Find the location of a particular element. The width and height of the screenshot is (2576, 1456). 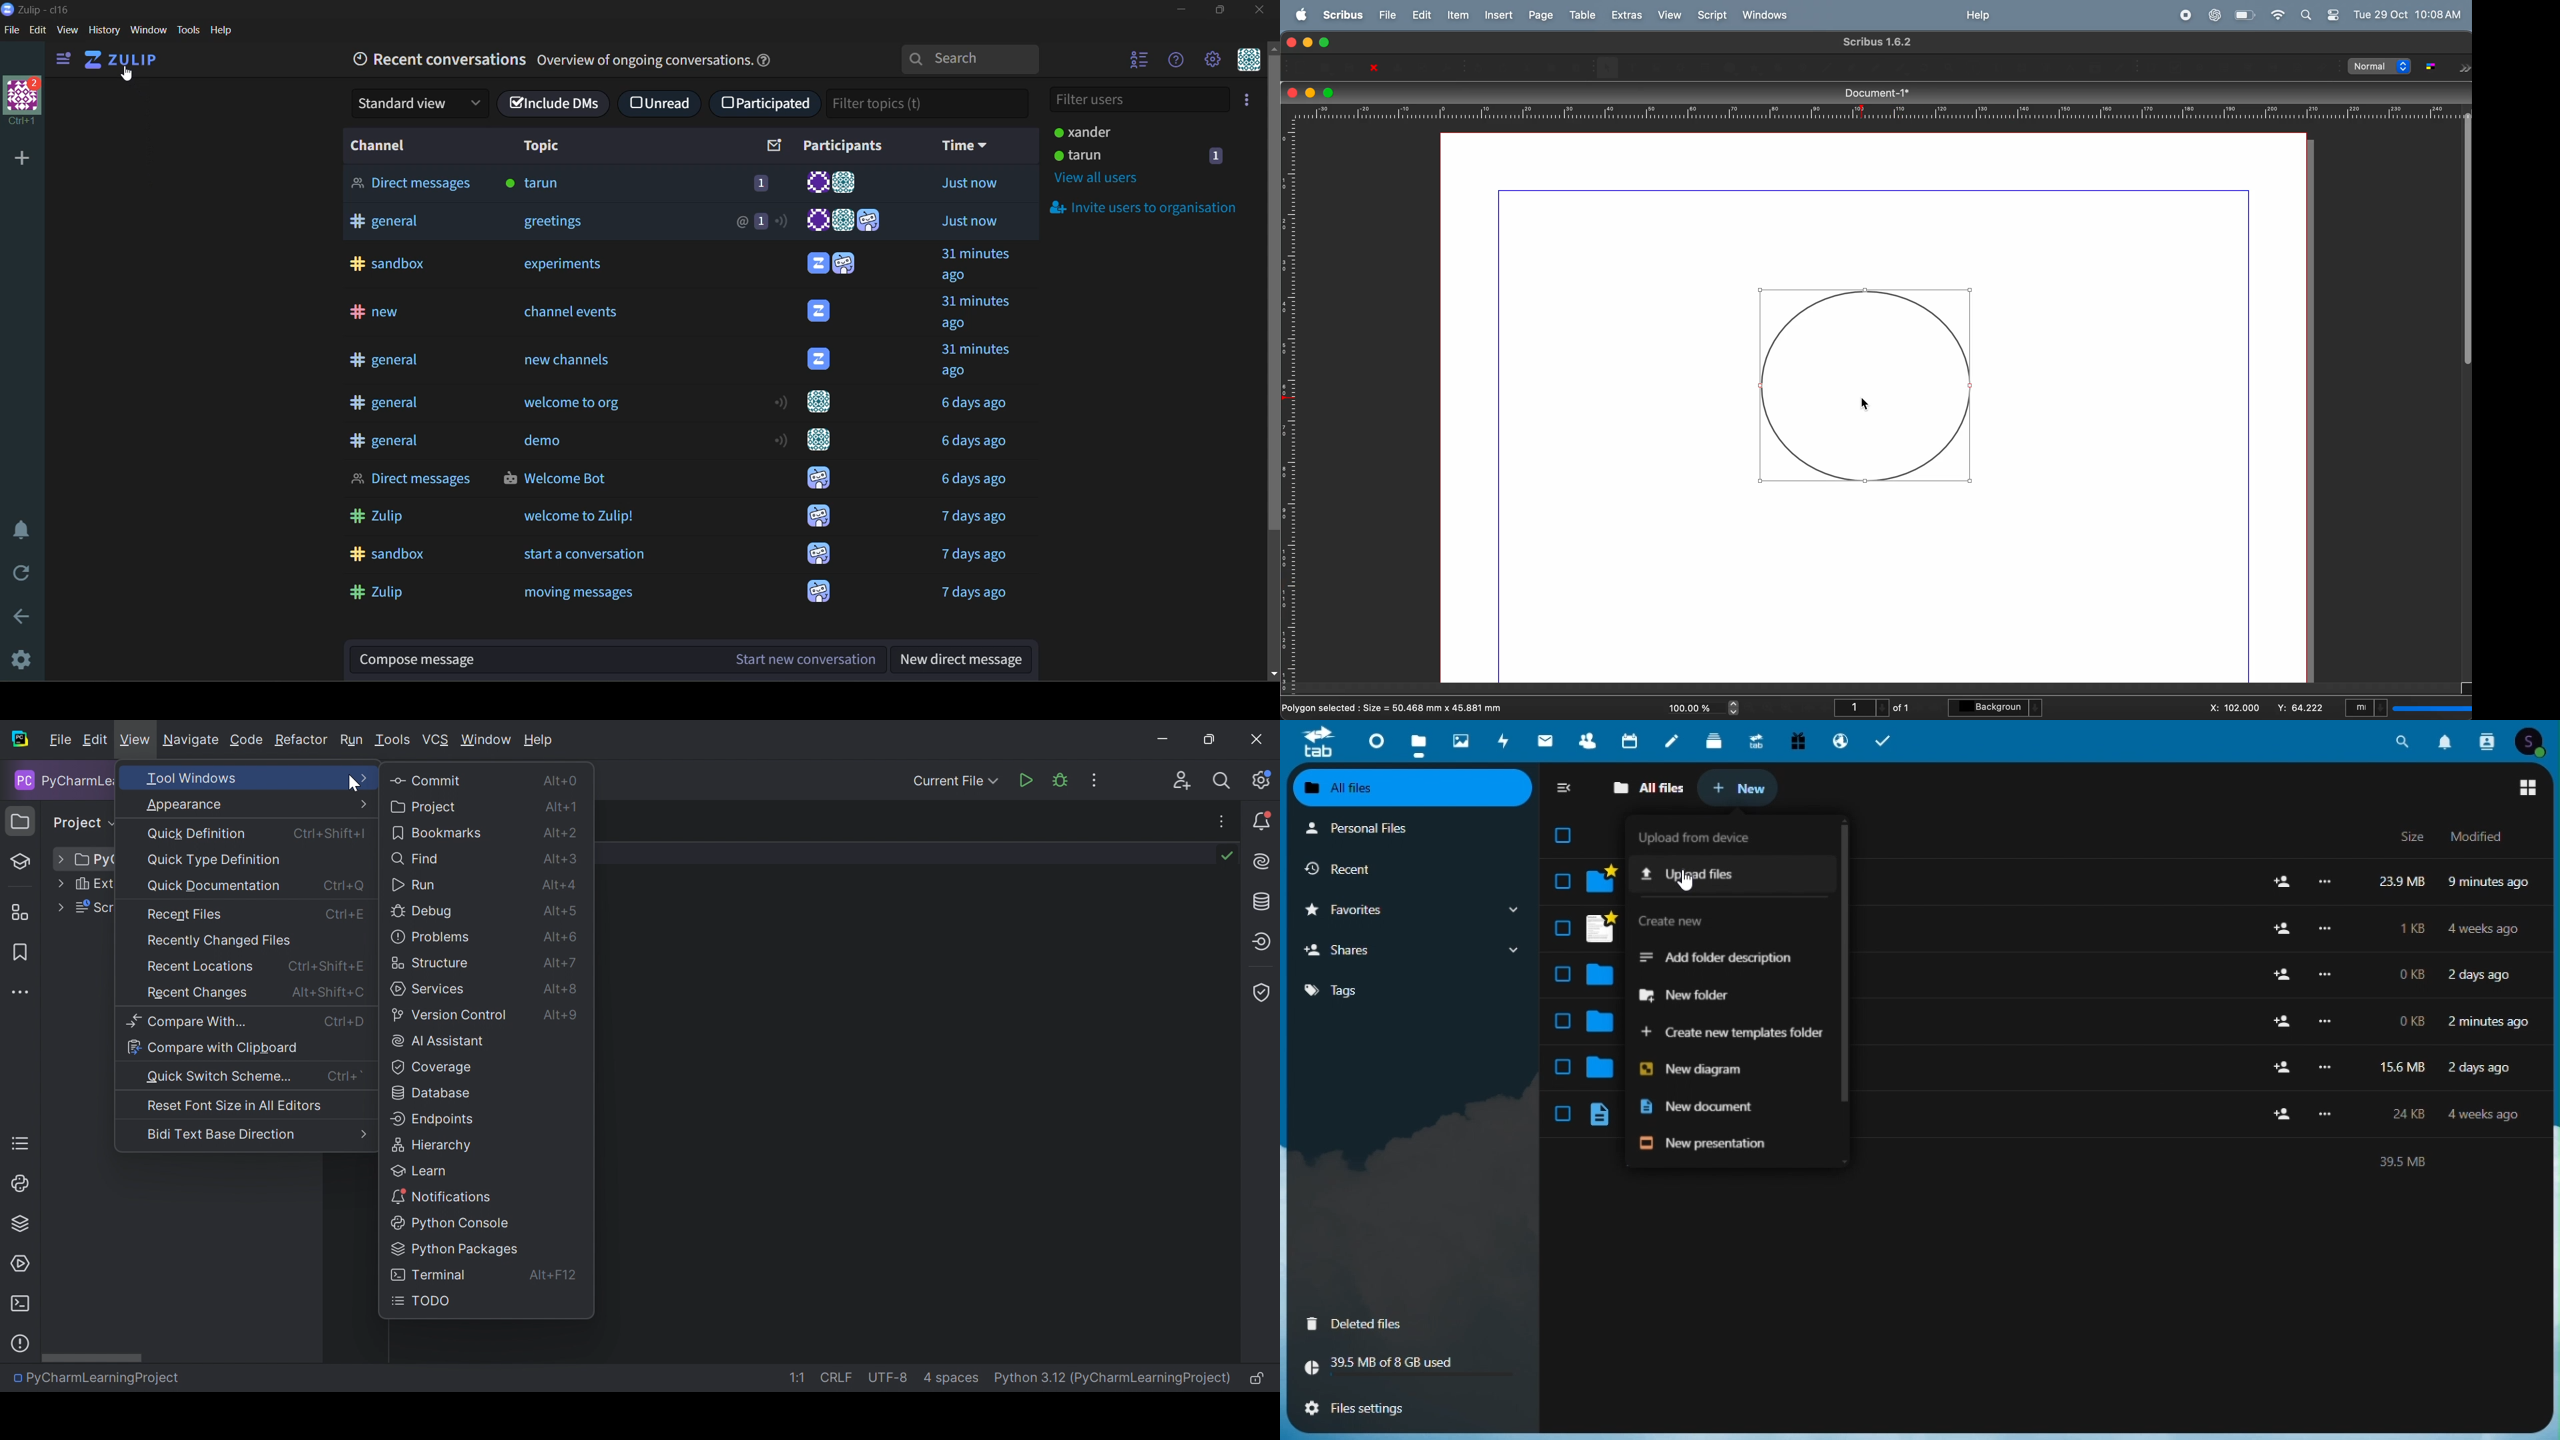

notification is located at coordinates (779, 425).